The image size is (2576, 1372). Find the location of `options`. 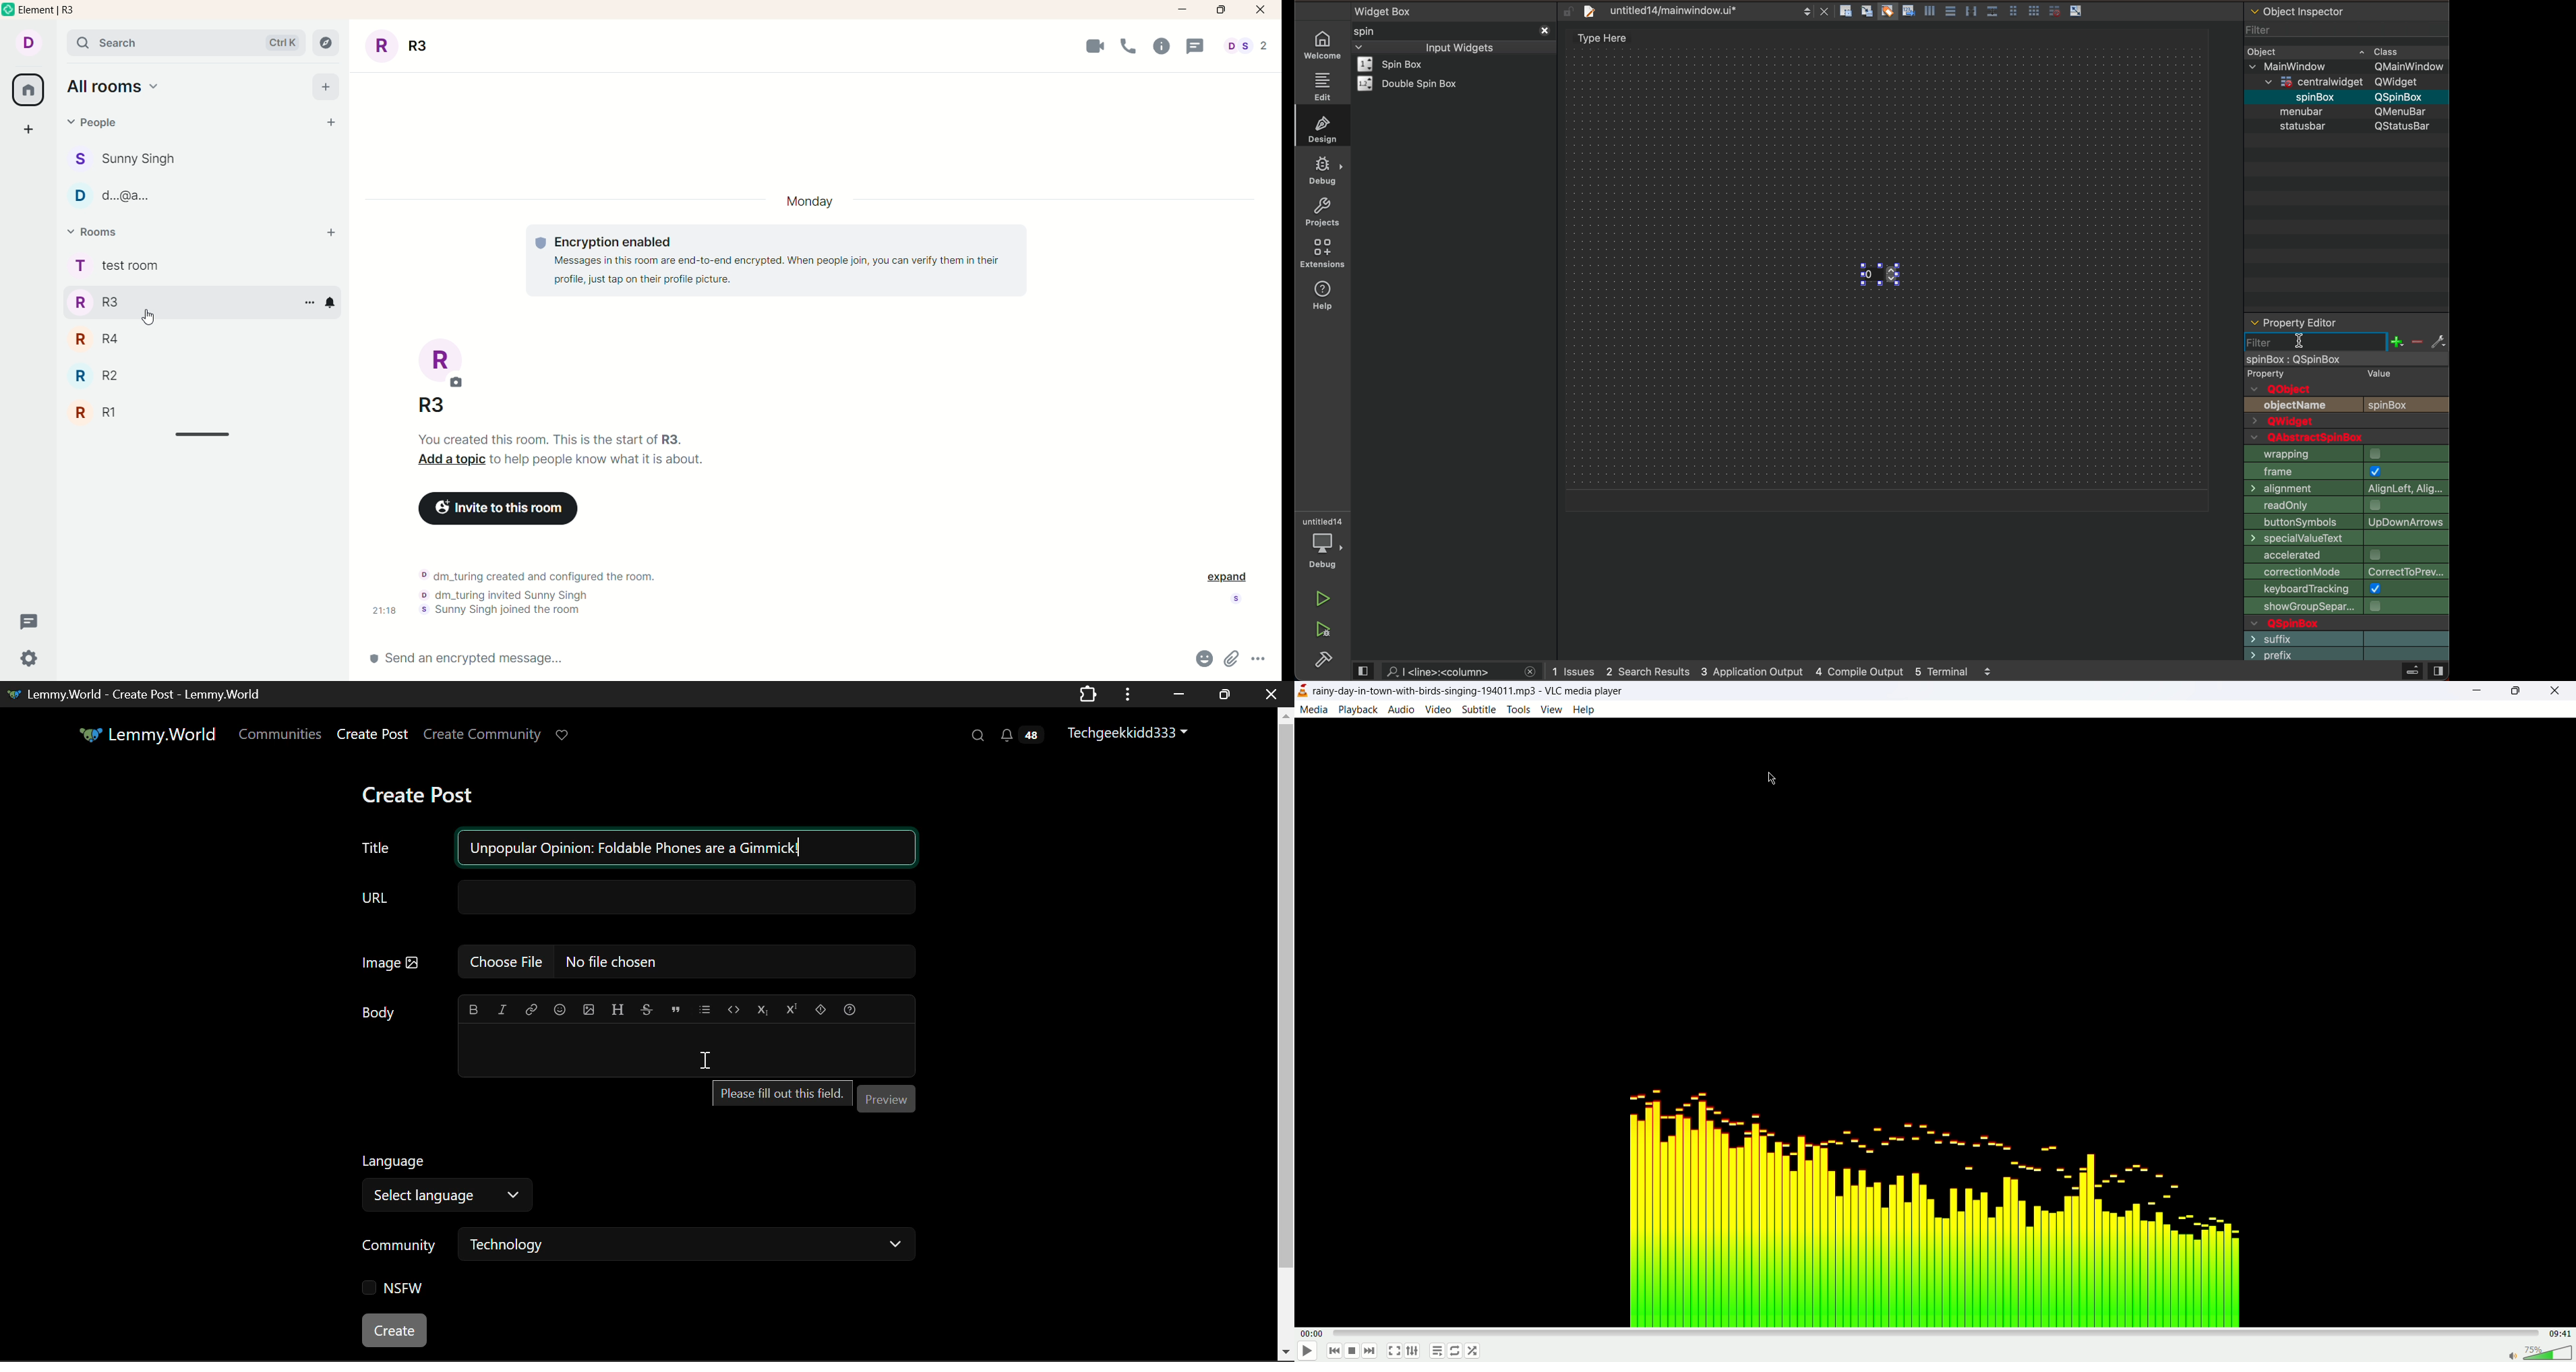

options is located at coordinates (310, 302).